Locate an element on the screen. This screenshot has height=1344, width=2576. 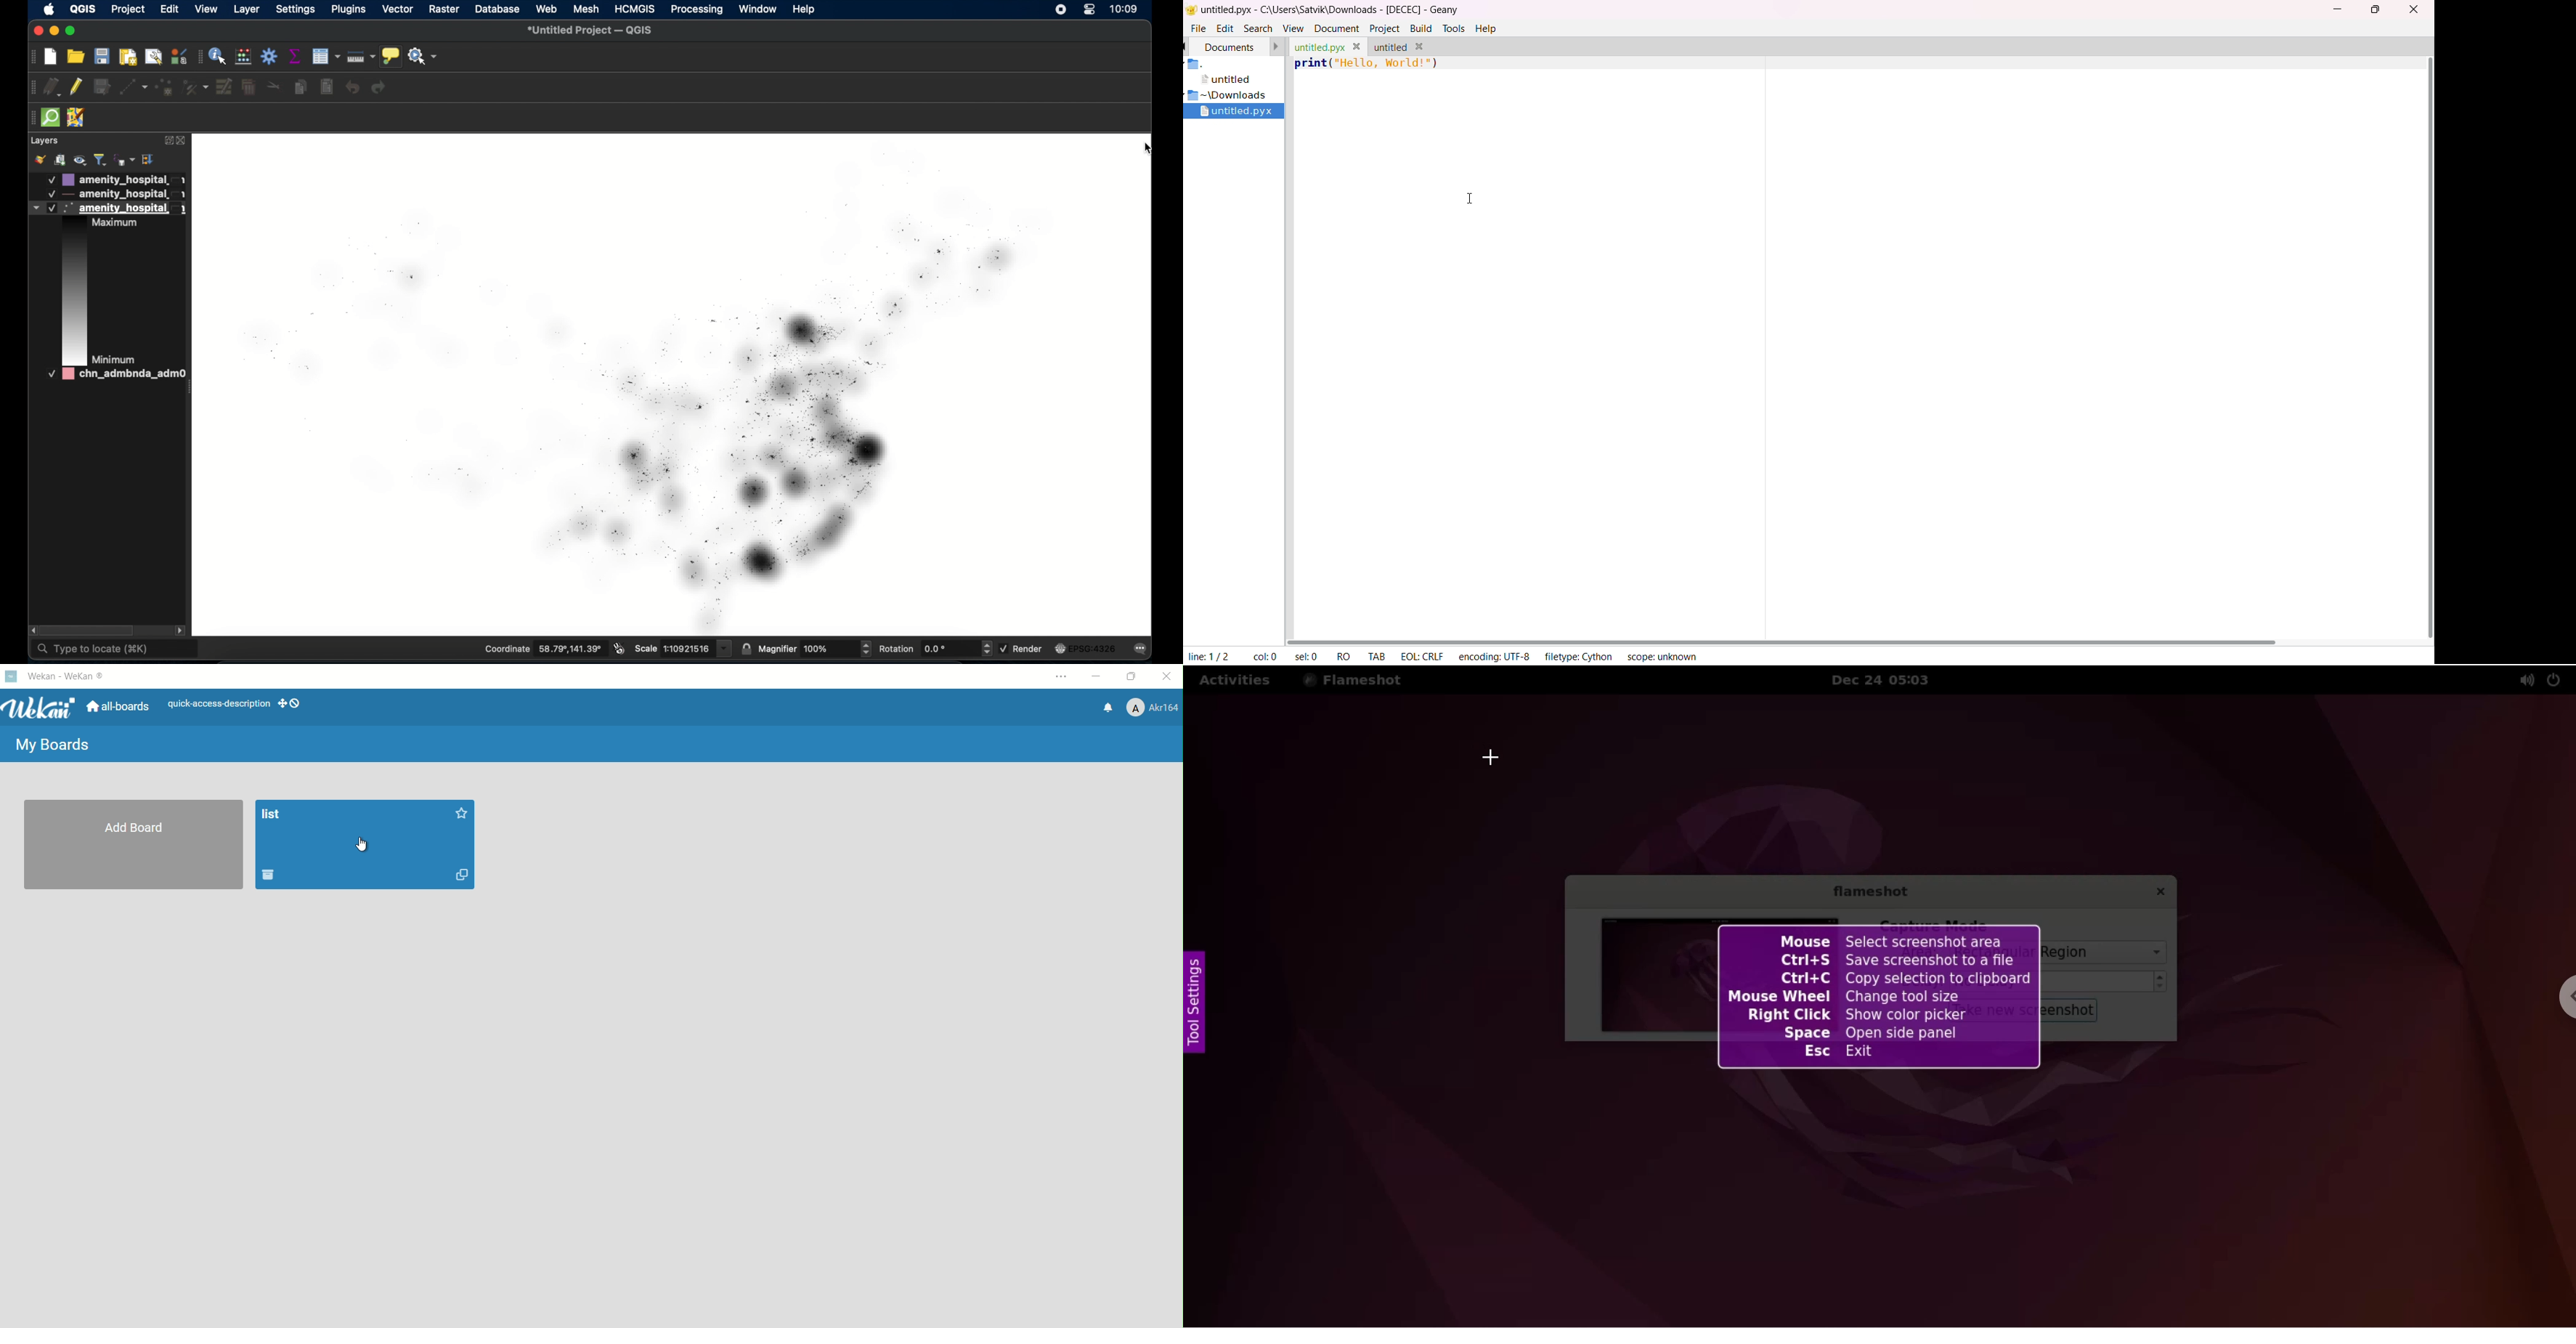
layer 4 is located at coordinates (110, 375).